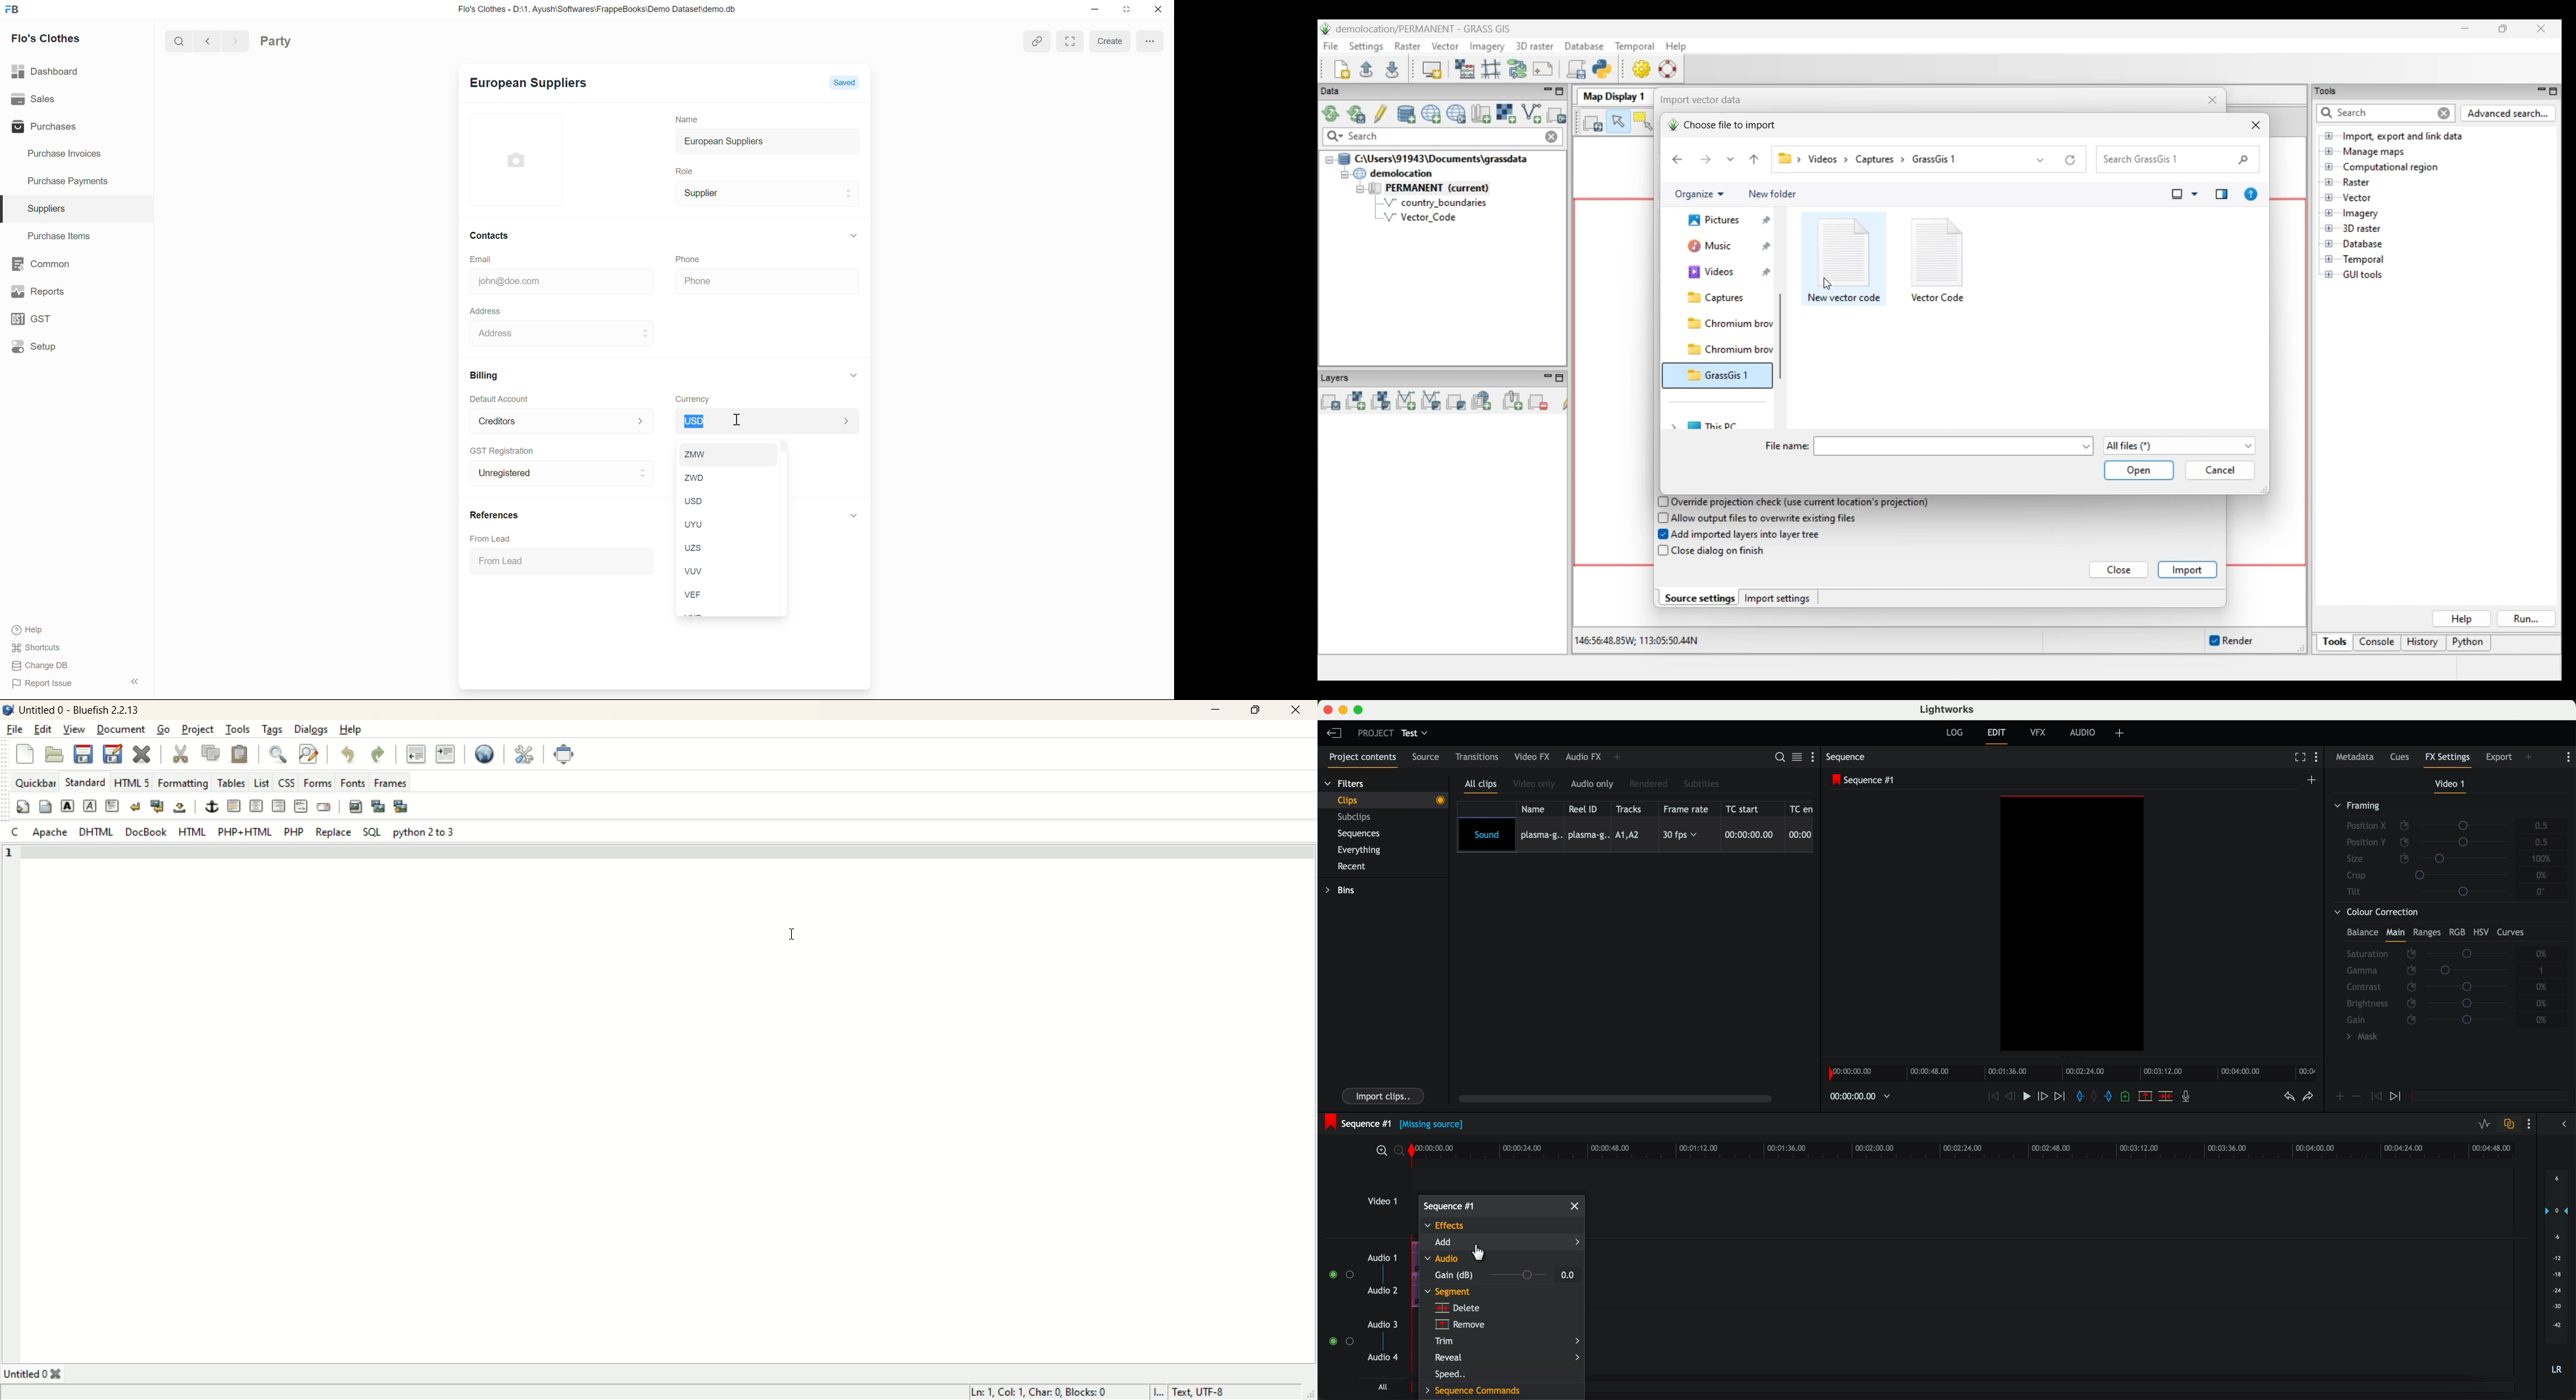 This screenshot has height=1400, width=2576. Describe the element at coordinates (699, 502) in the screenshot. I see `usD` at that location.